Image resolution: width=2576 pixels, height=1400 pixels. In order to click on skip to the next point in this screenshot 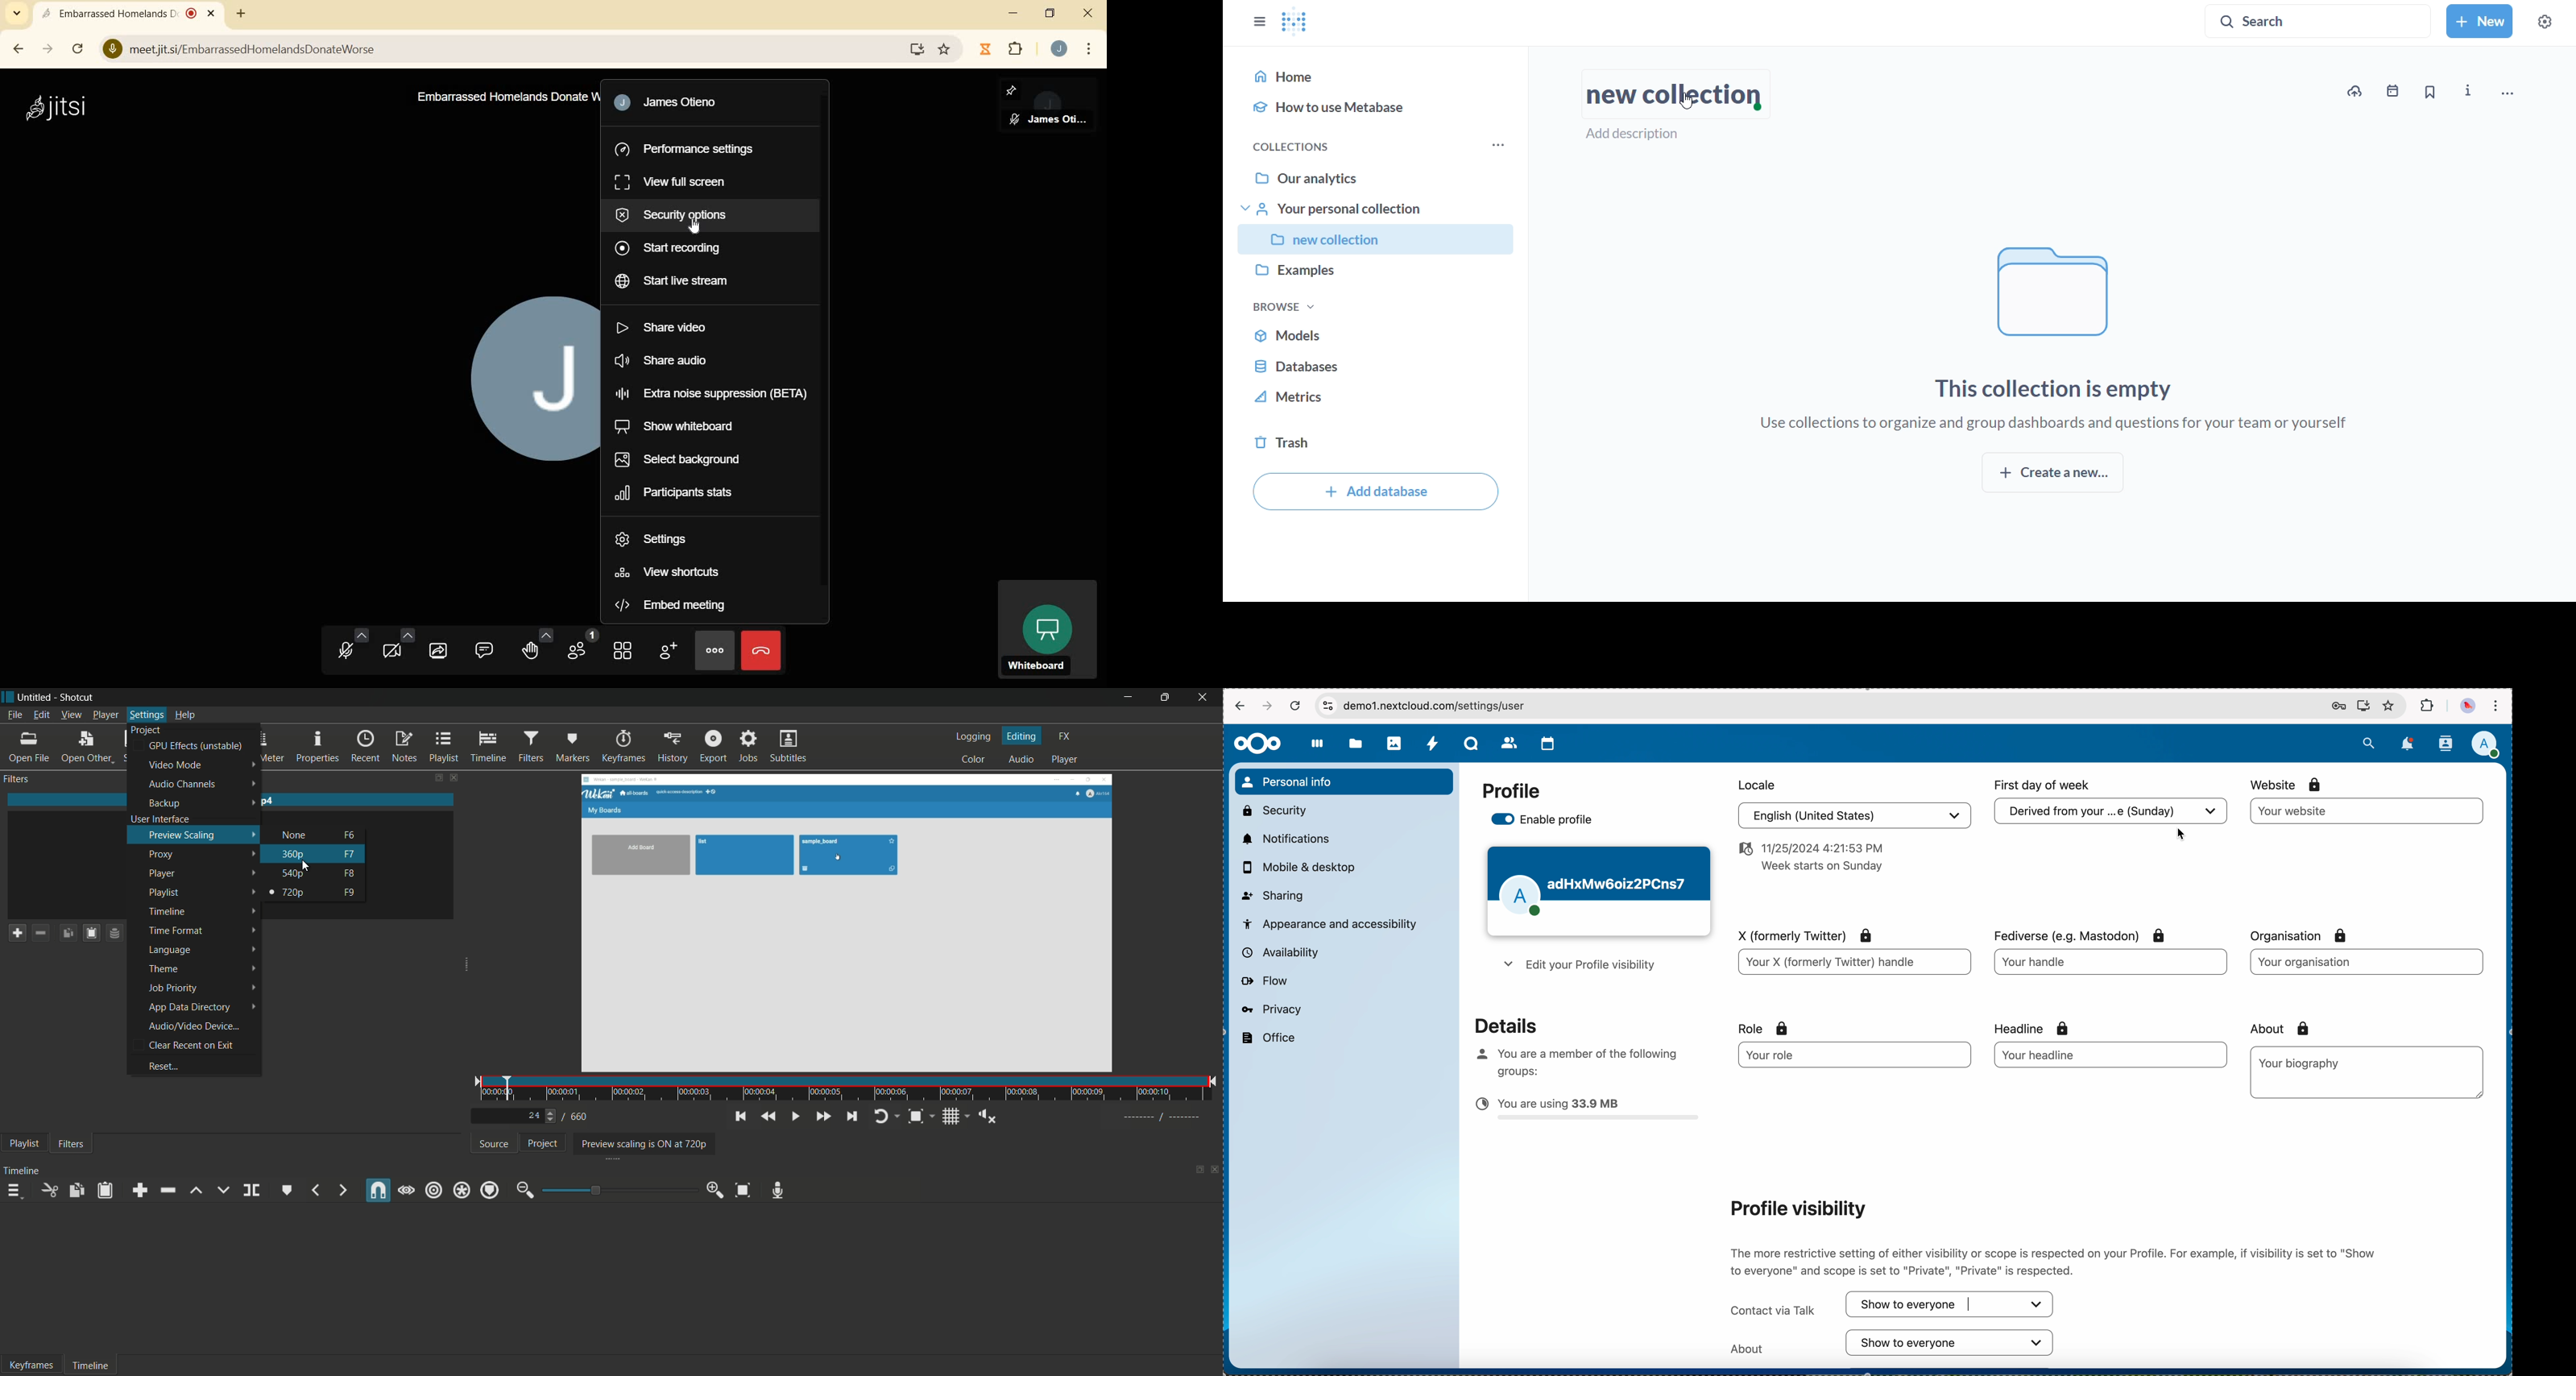, I will do `click(854, 1117)`.